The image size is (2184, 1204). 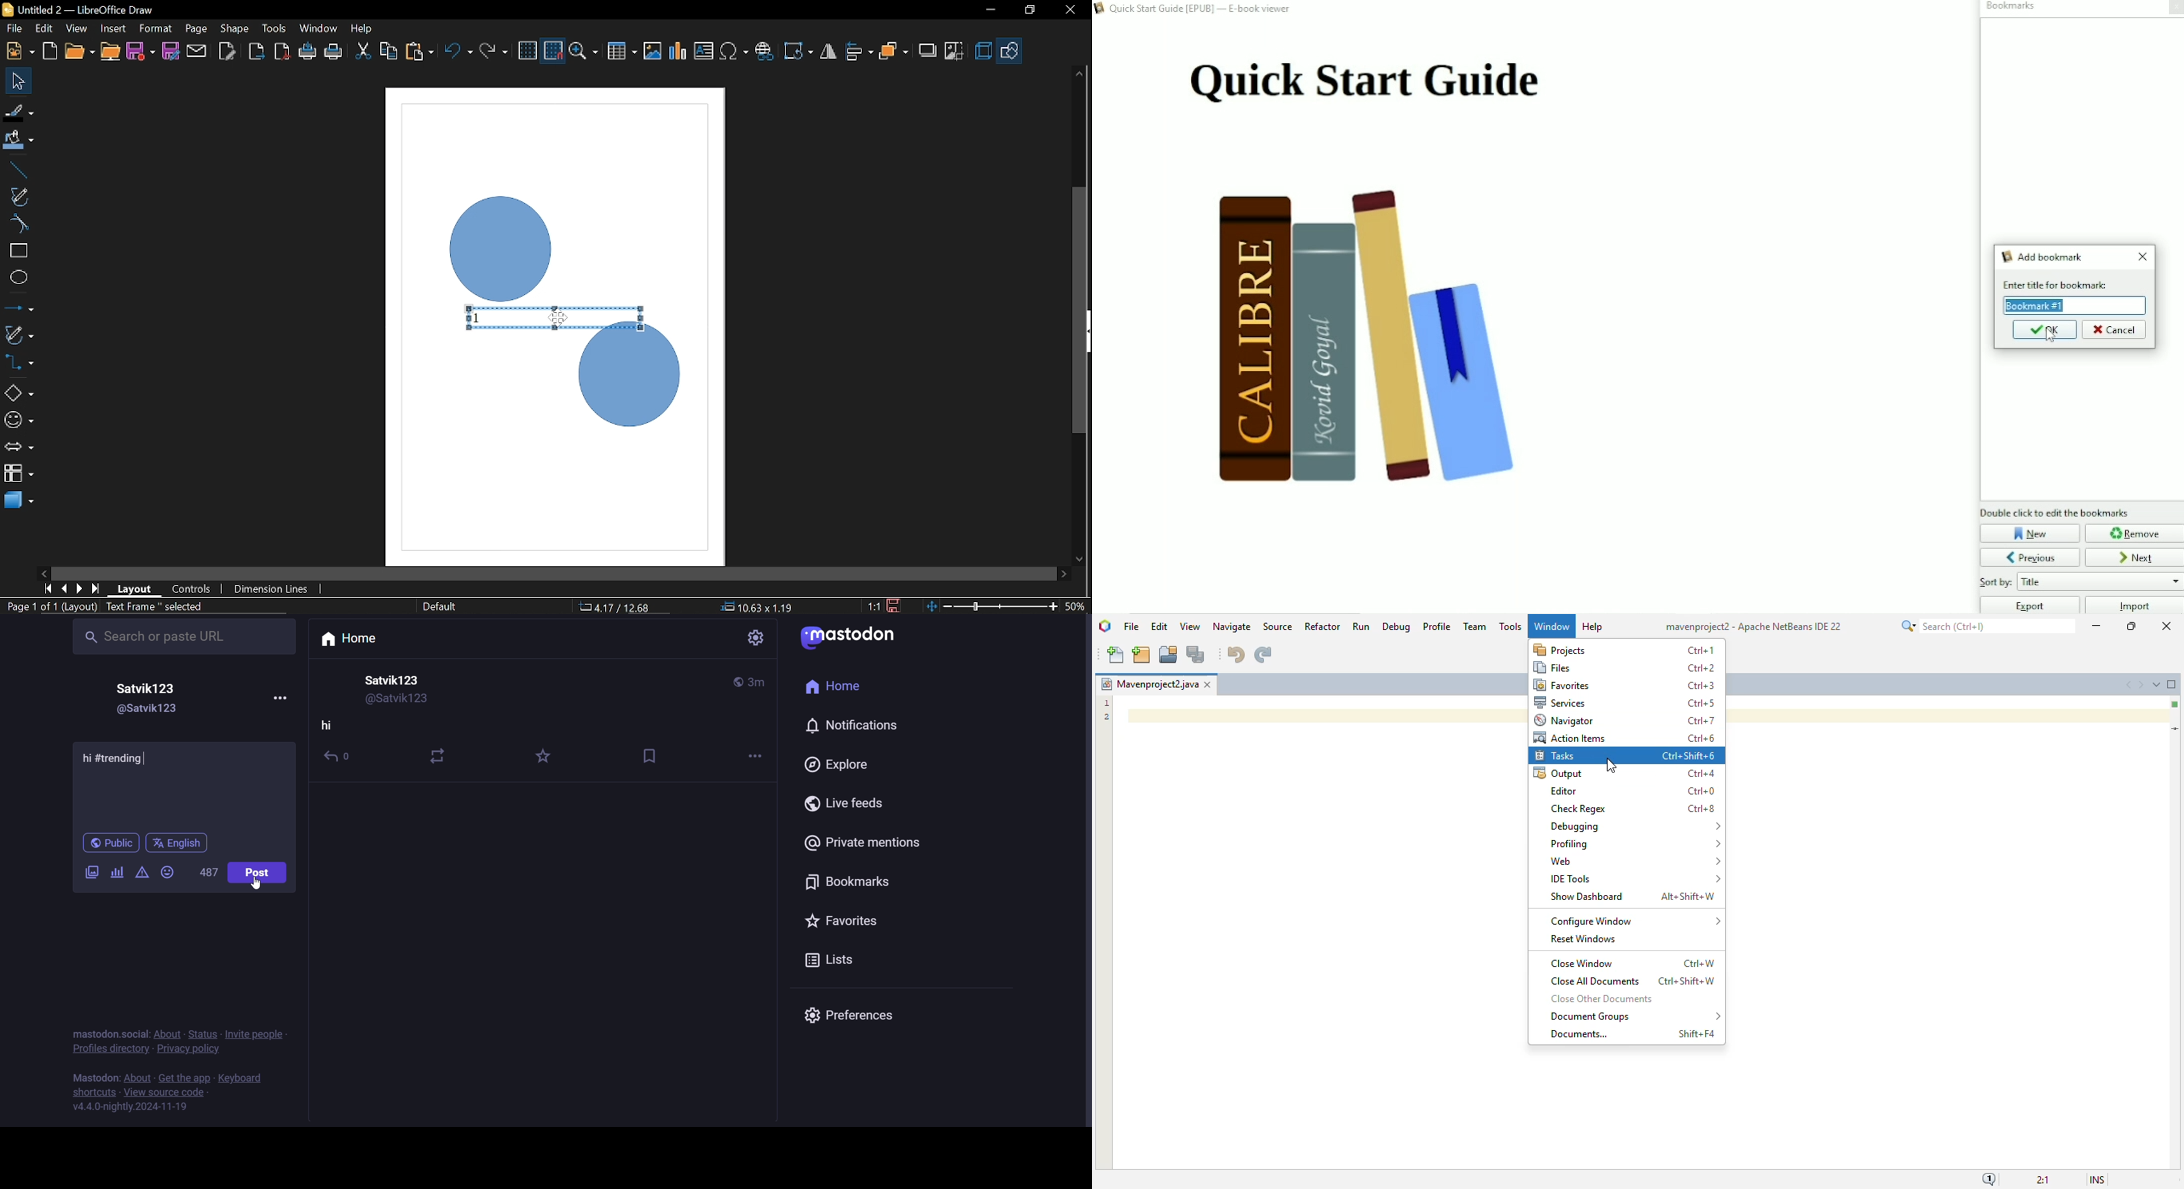 What do you see at coordinates (138, 1078) in the screenshot?
I see `about` at bounding box center [138, 1078].